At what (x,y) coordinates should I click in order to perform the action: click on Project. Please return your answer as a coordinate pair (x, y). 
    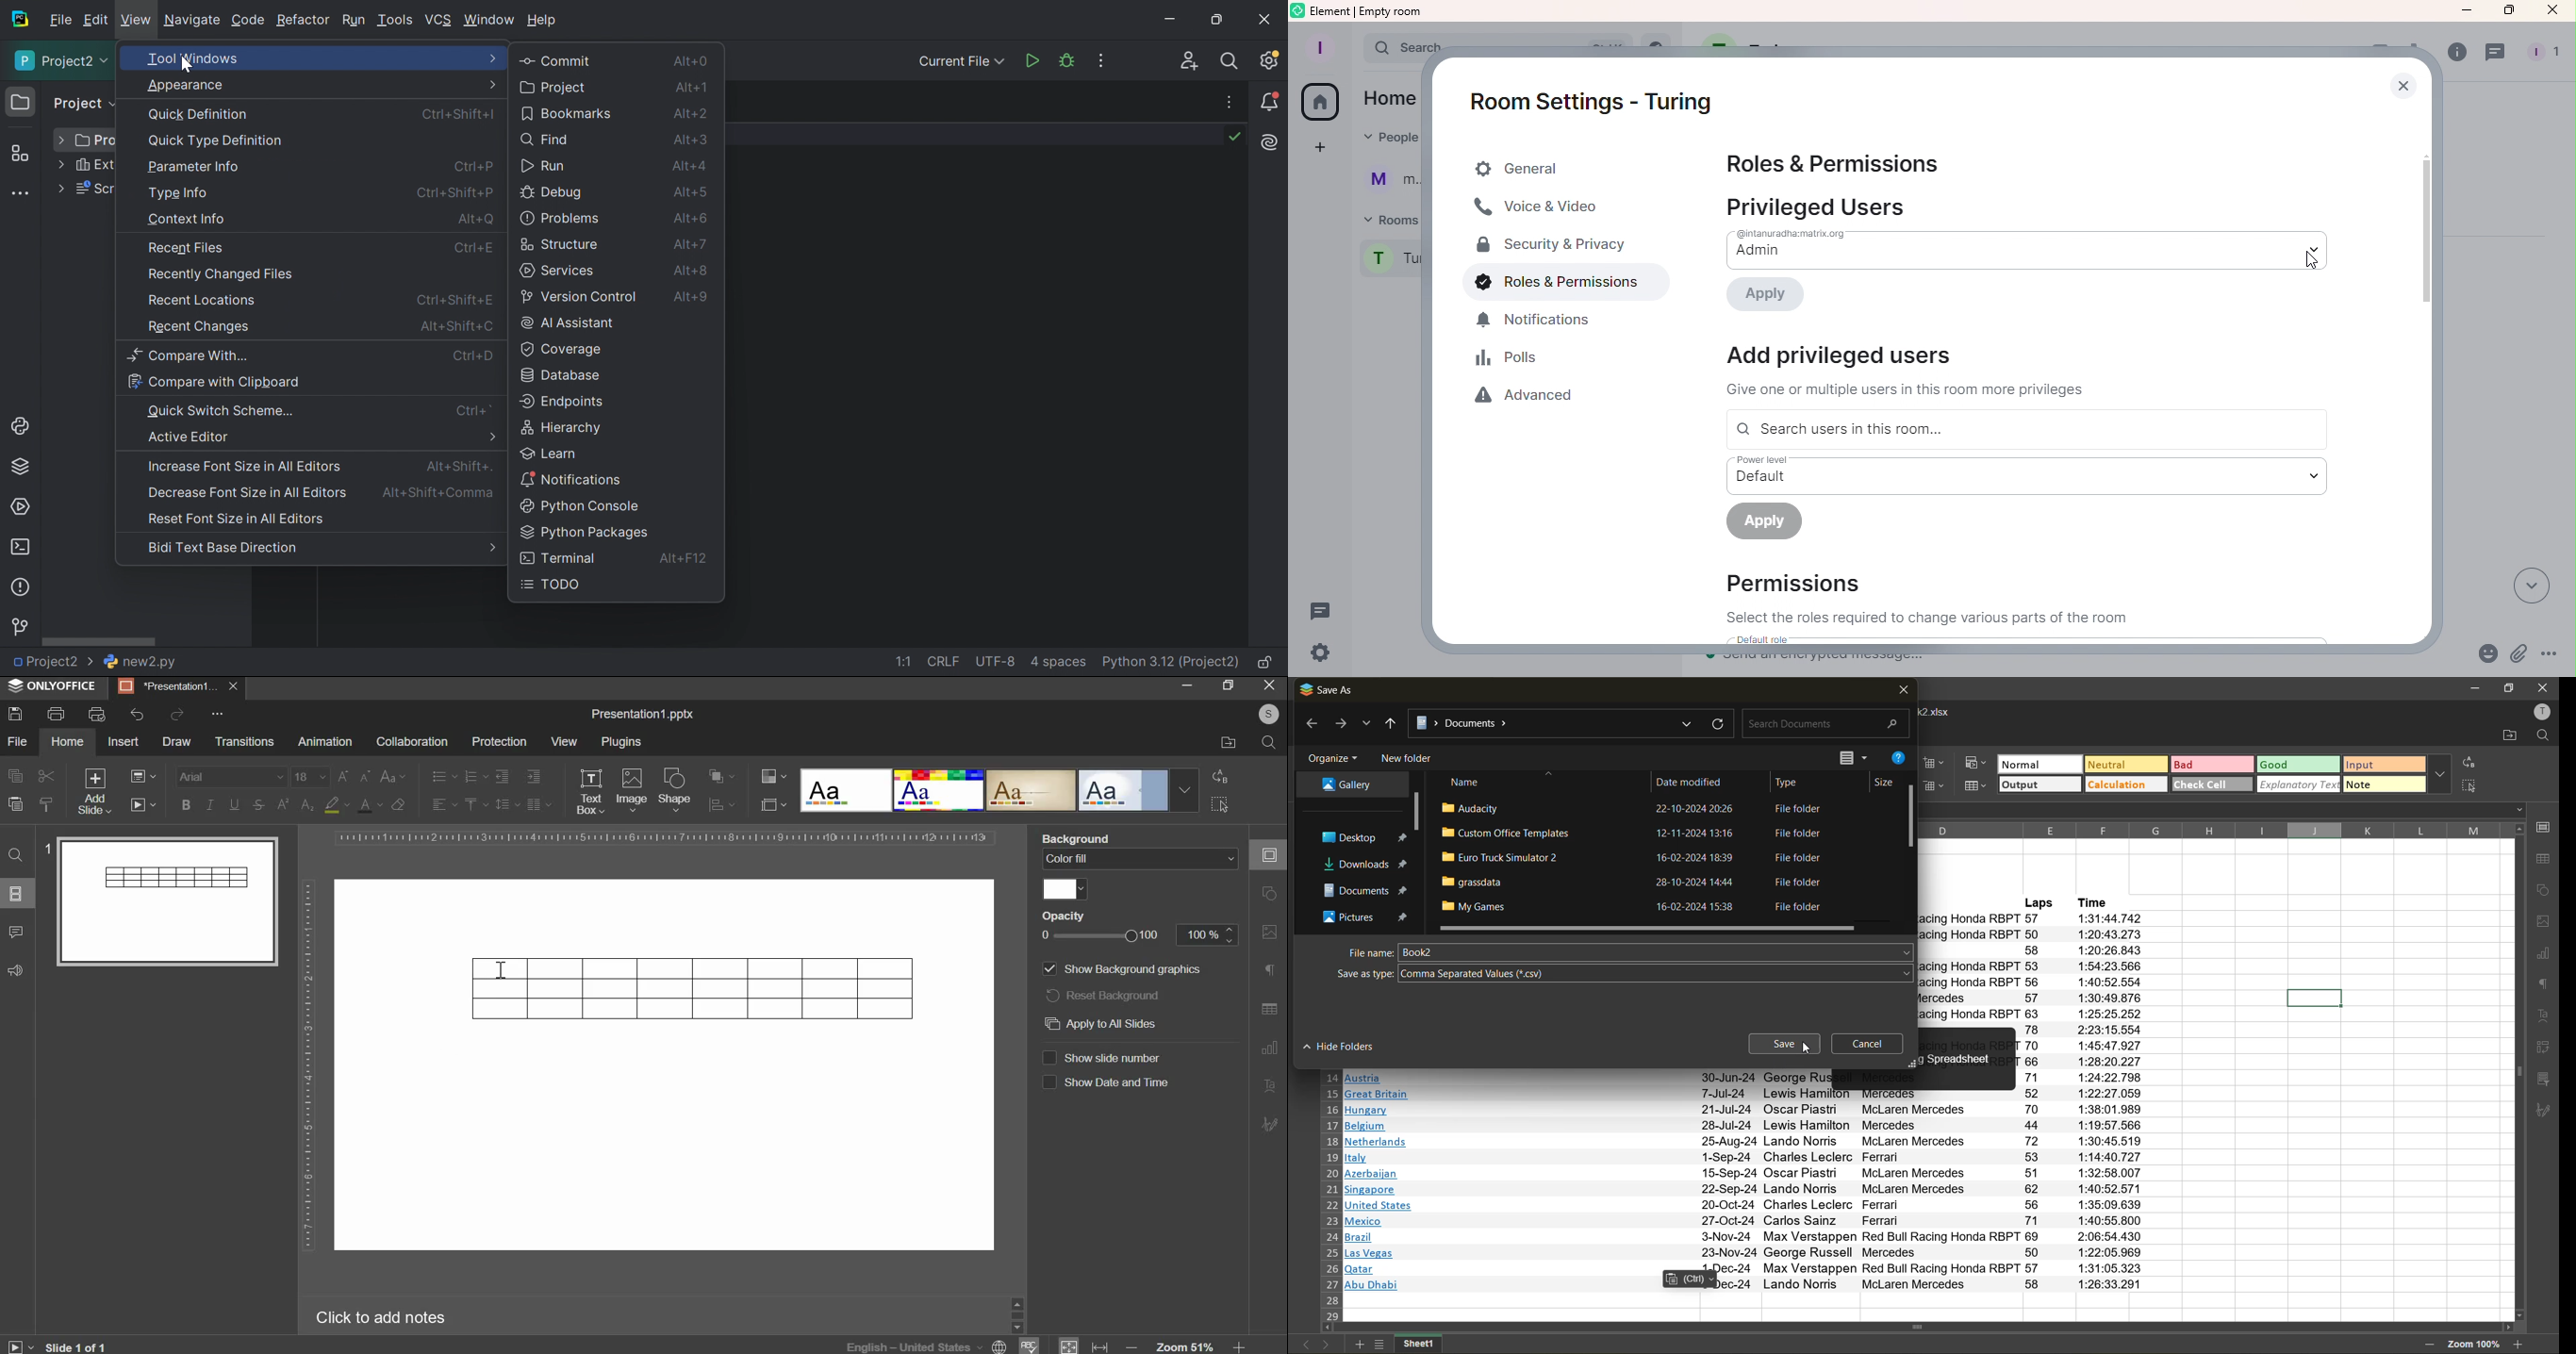
    Looking at the image, I should click on (556, 87).